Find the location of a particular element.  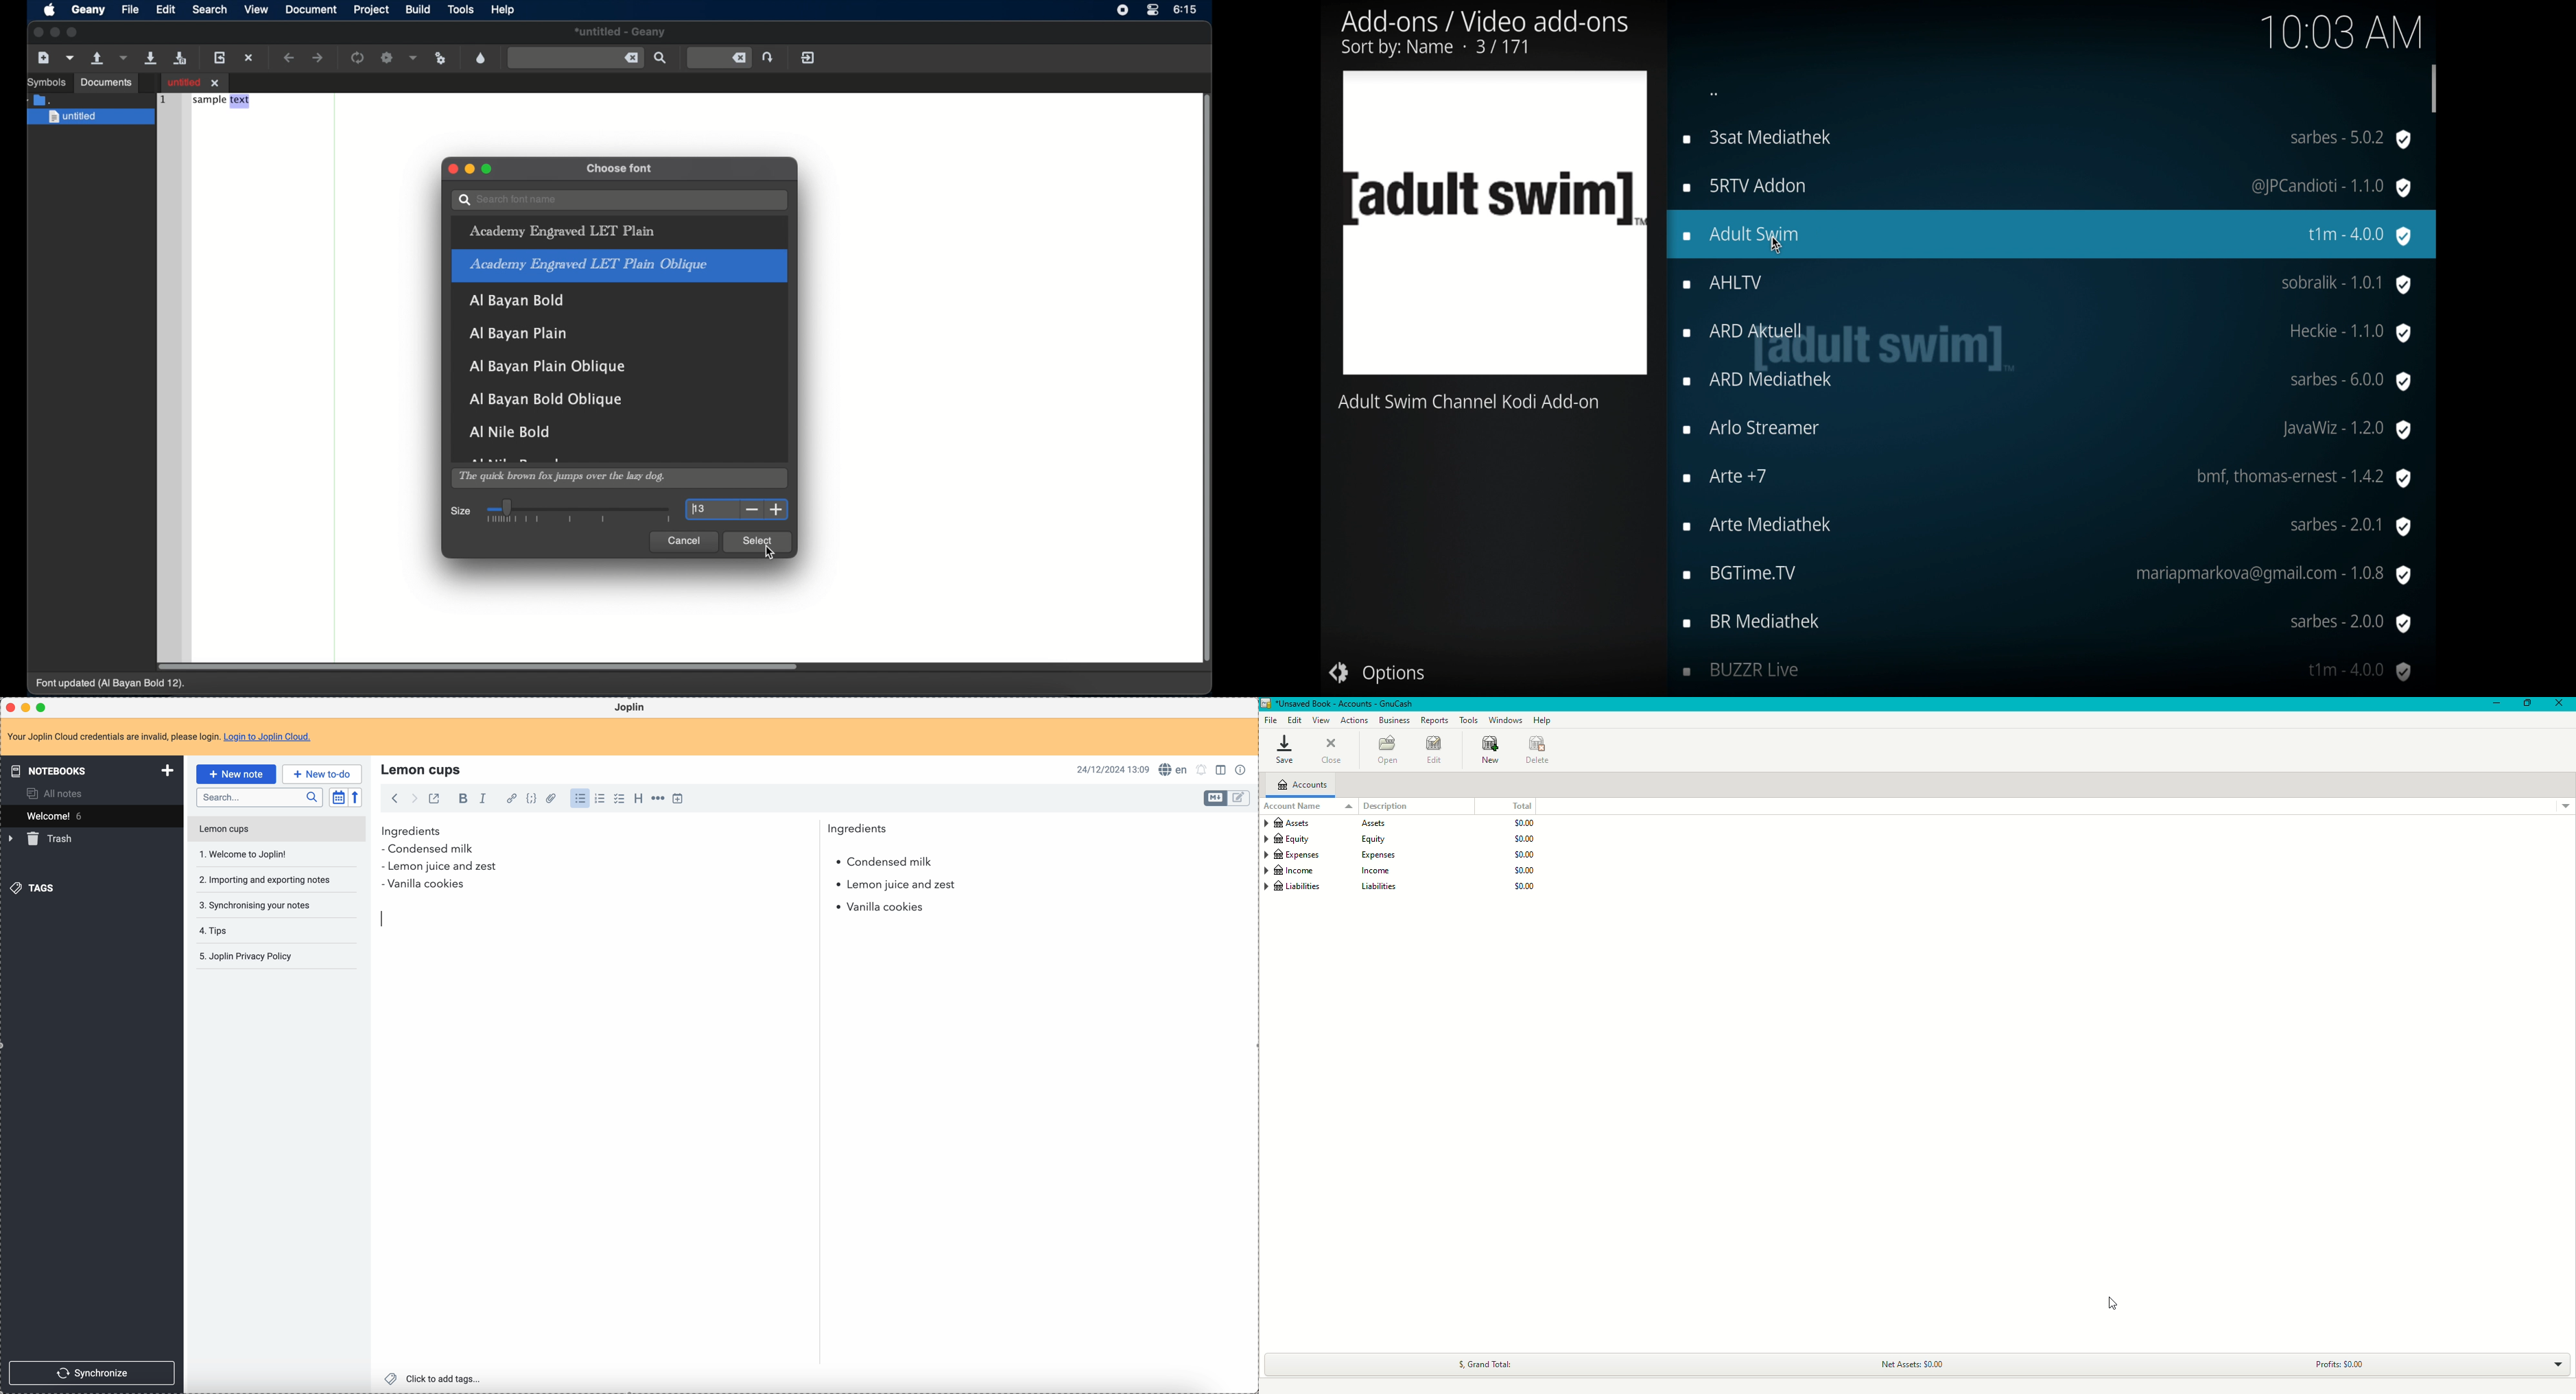

add-ons/ video add-ons is located at coordinates (1485, 34).